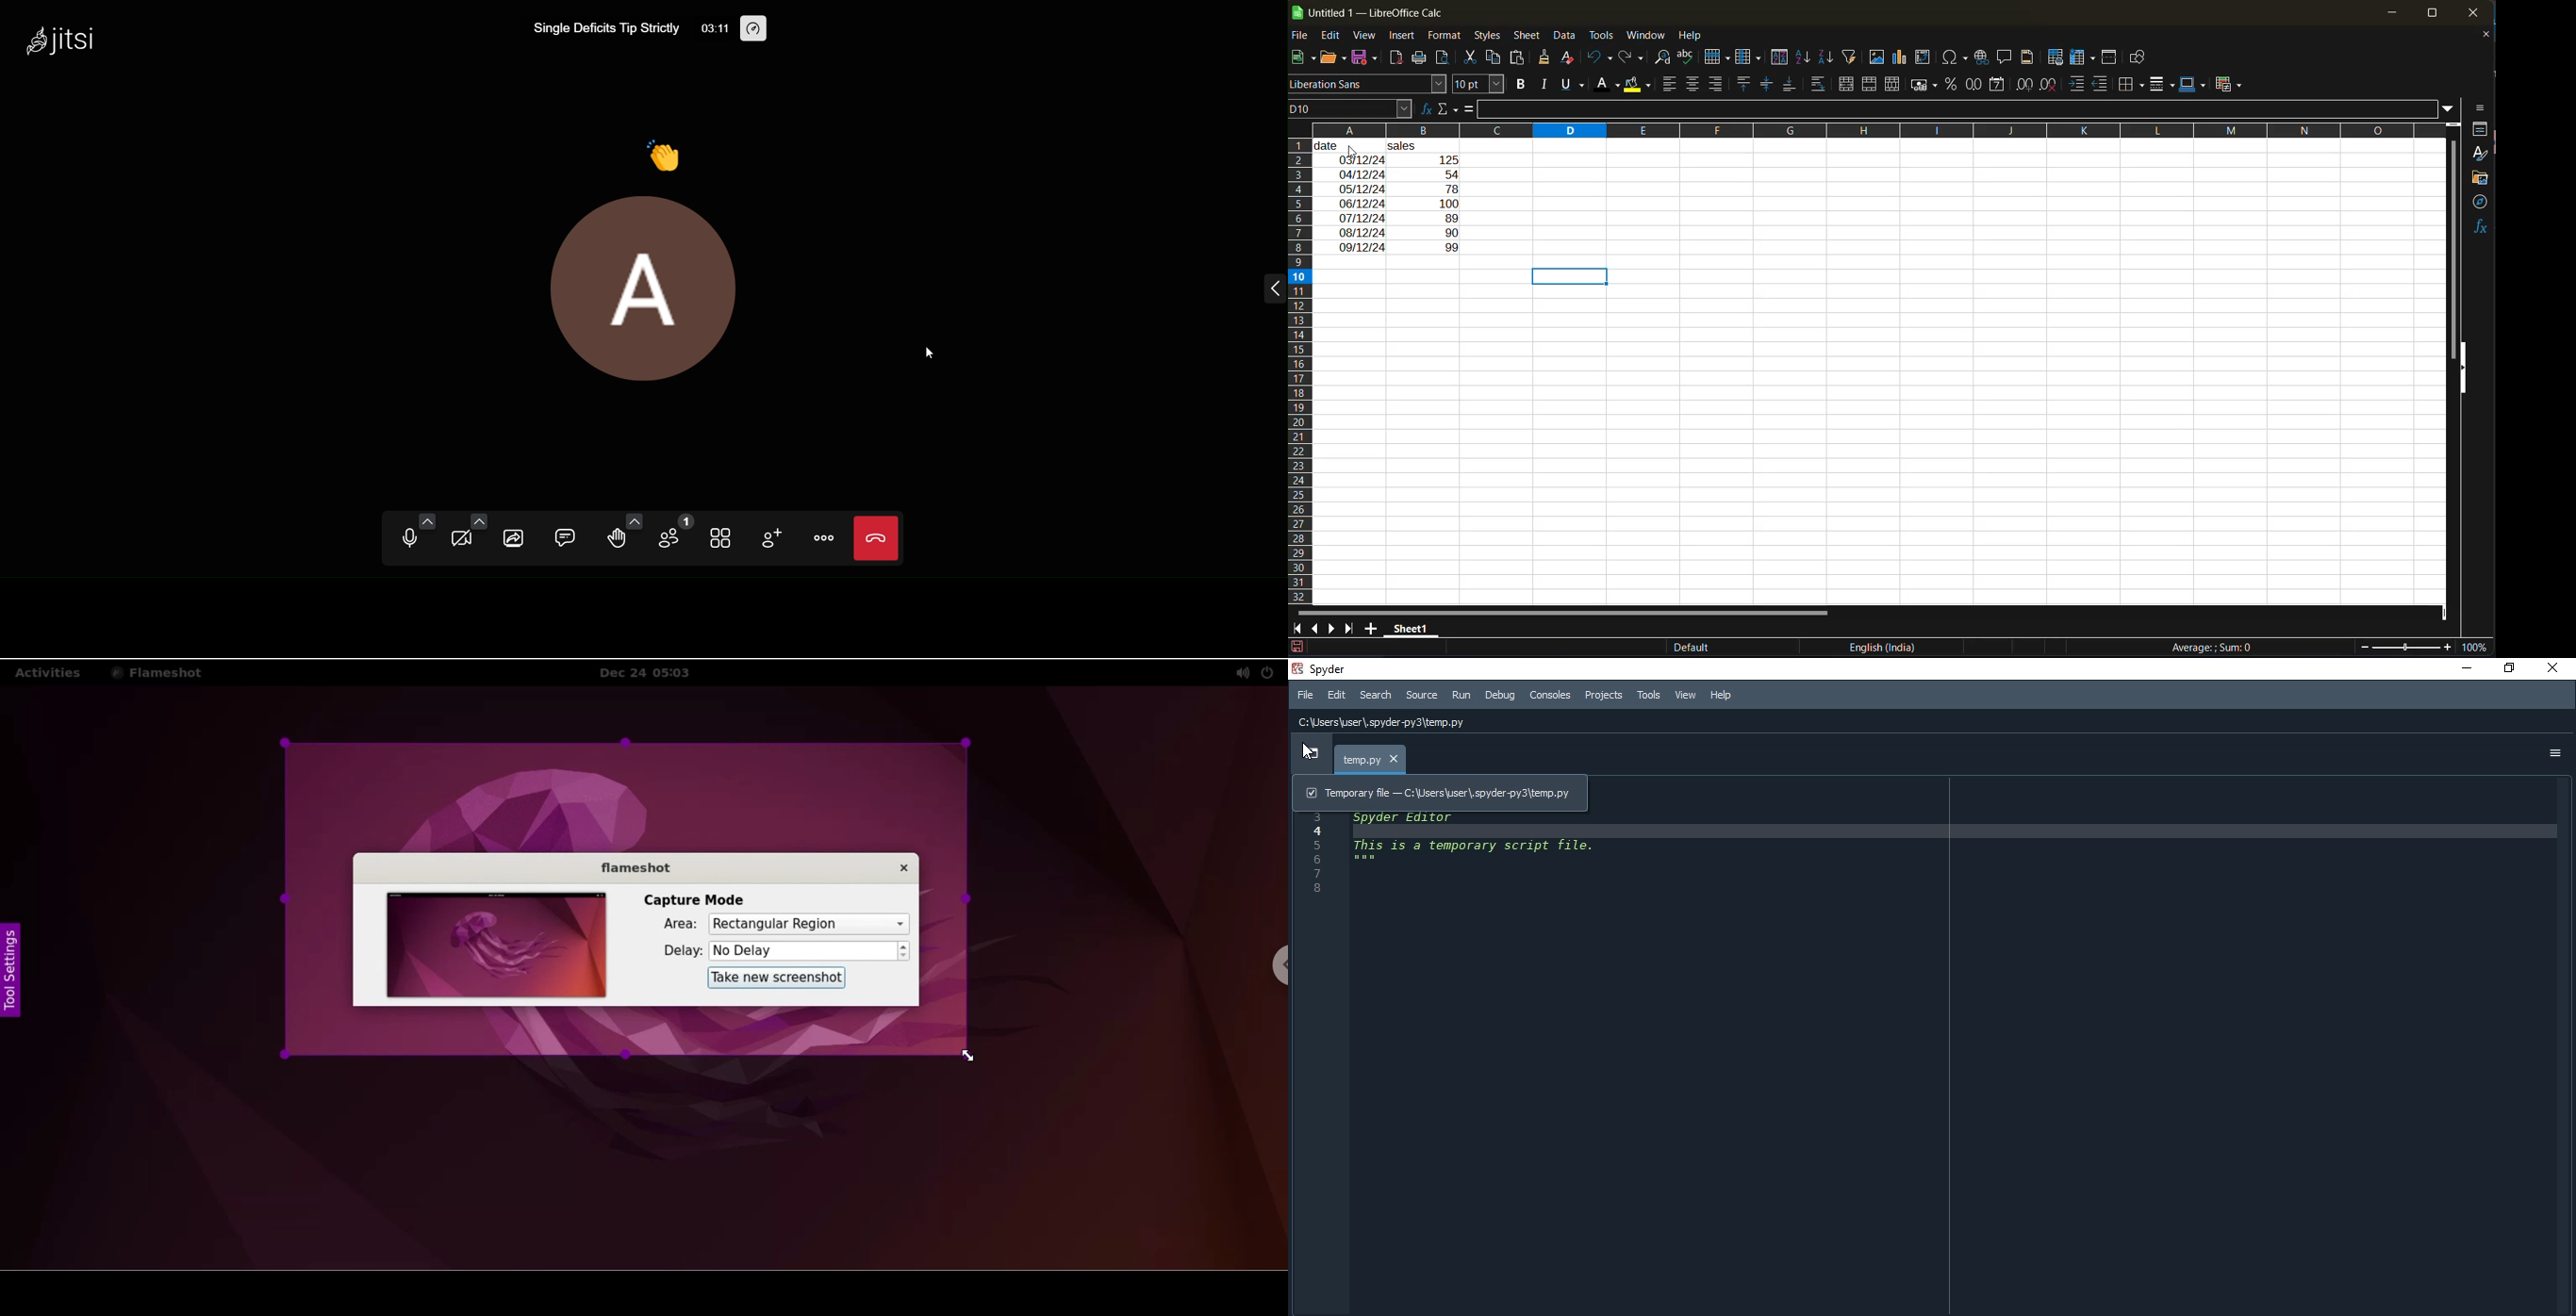 This screenshot has width=2576, height=1316. I want to click on borders, so click(2133, 86).